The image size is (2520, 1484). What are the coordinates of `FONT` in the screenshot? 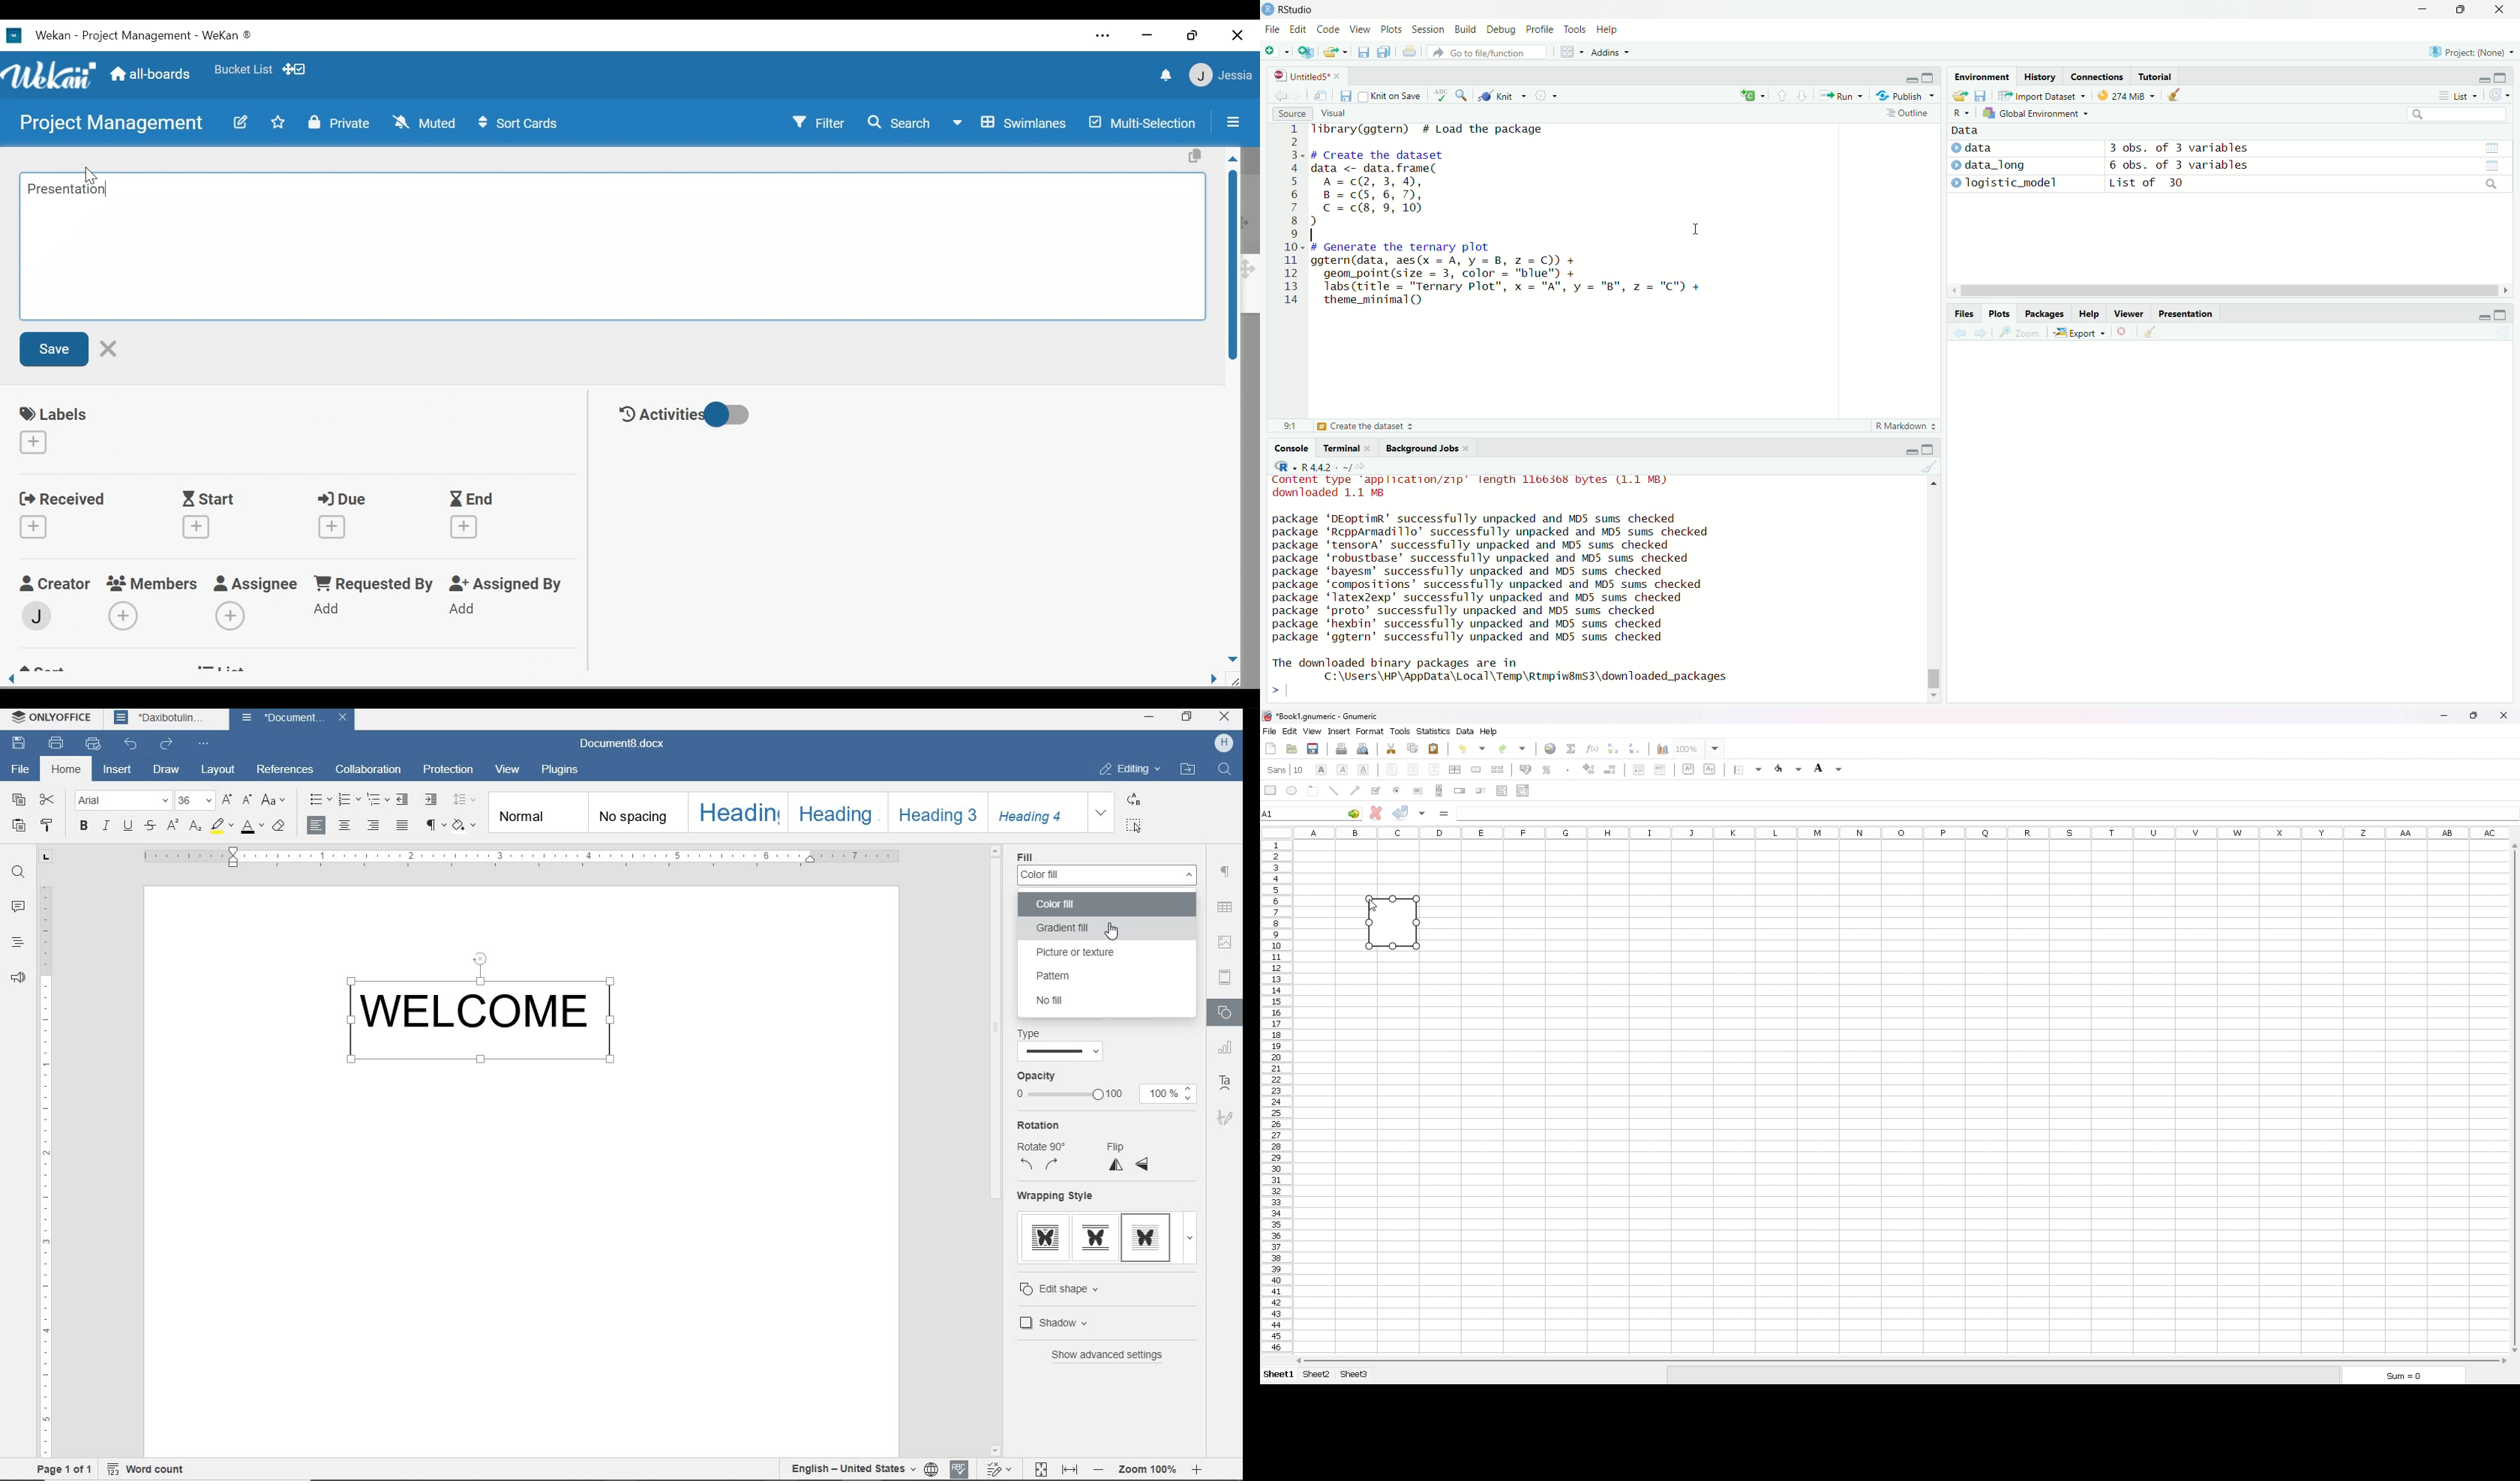 It's located at (121, 801).